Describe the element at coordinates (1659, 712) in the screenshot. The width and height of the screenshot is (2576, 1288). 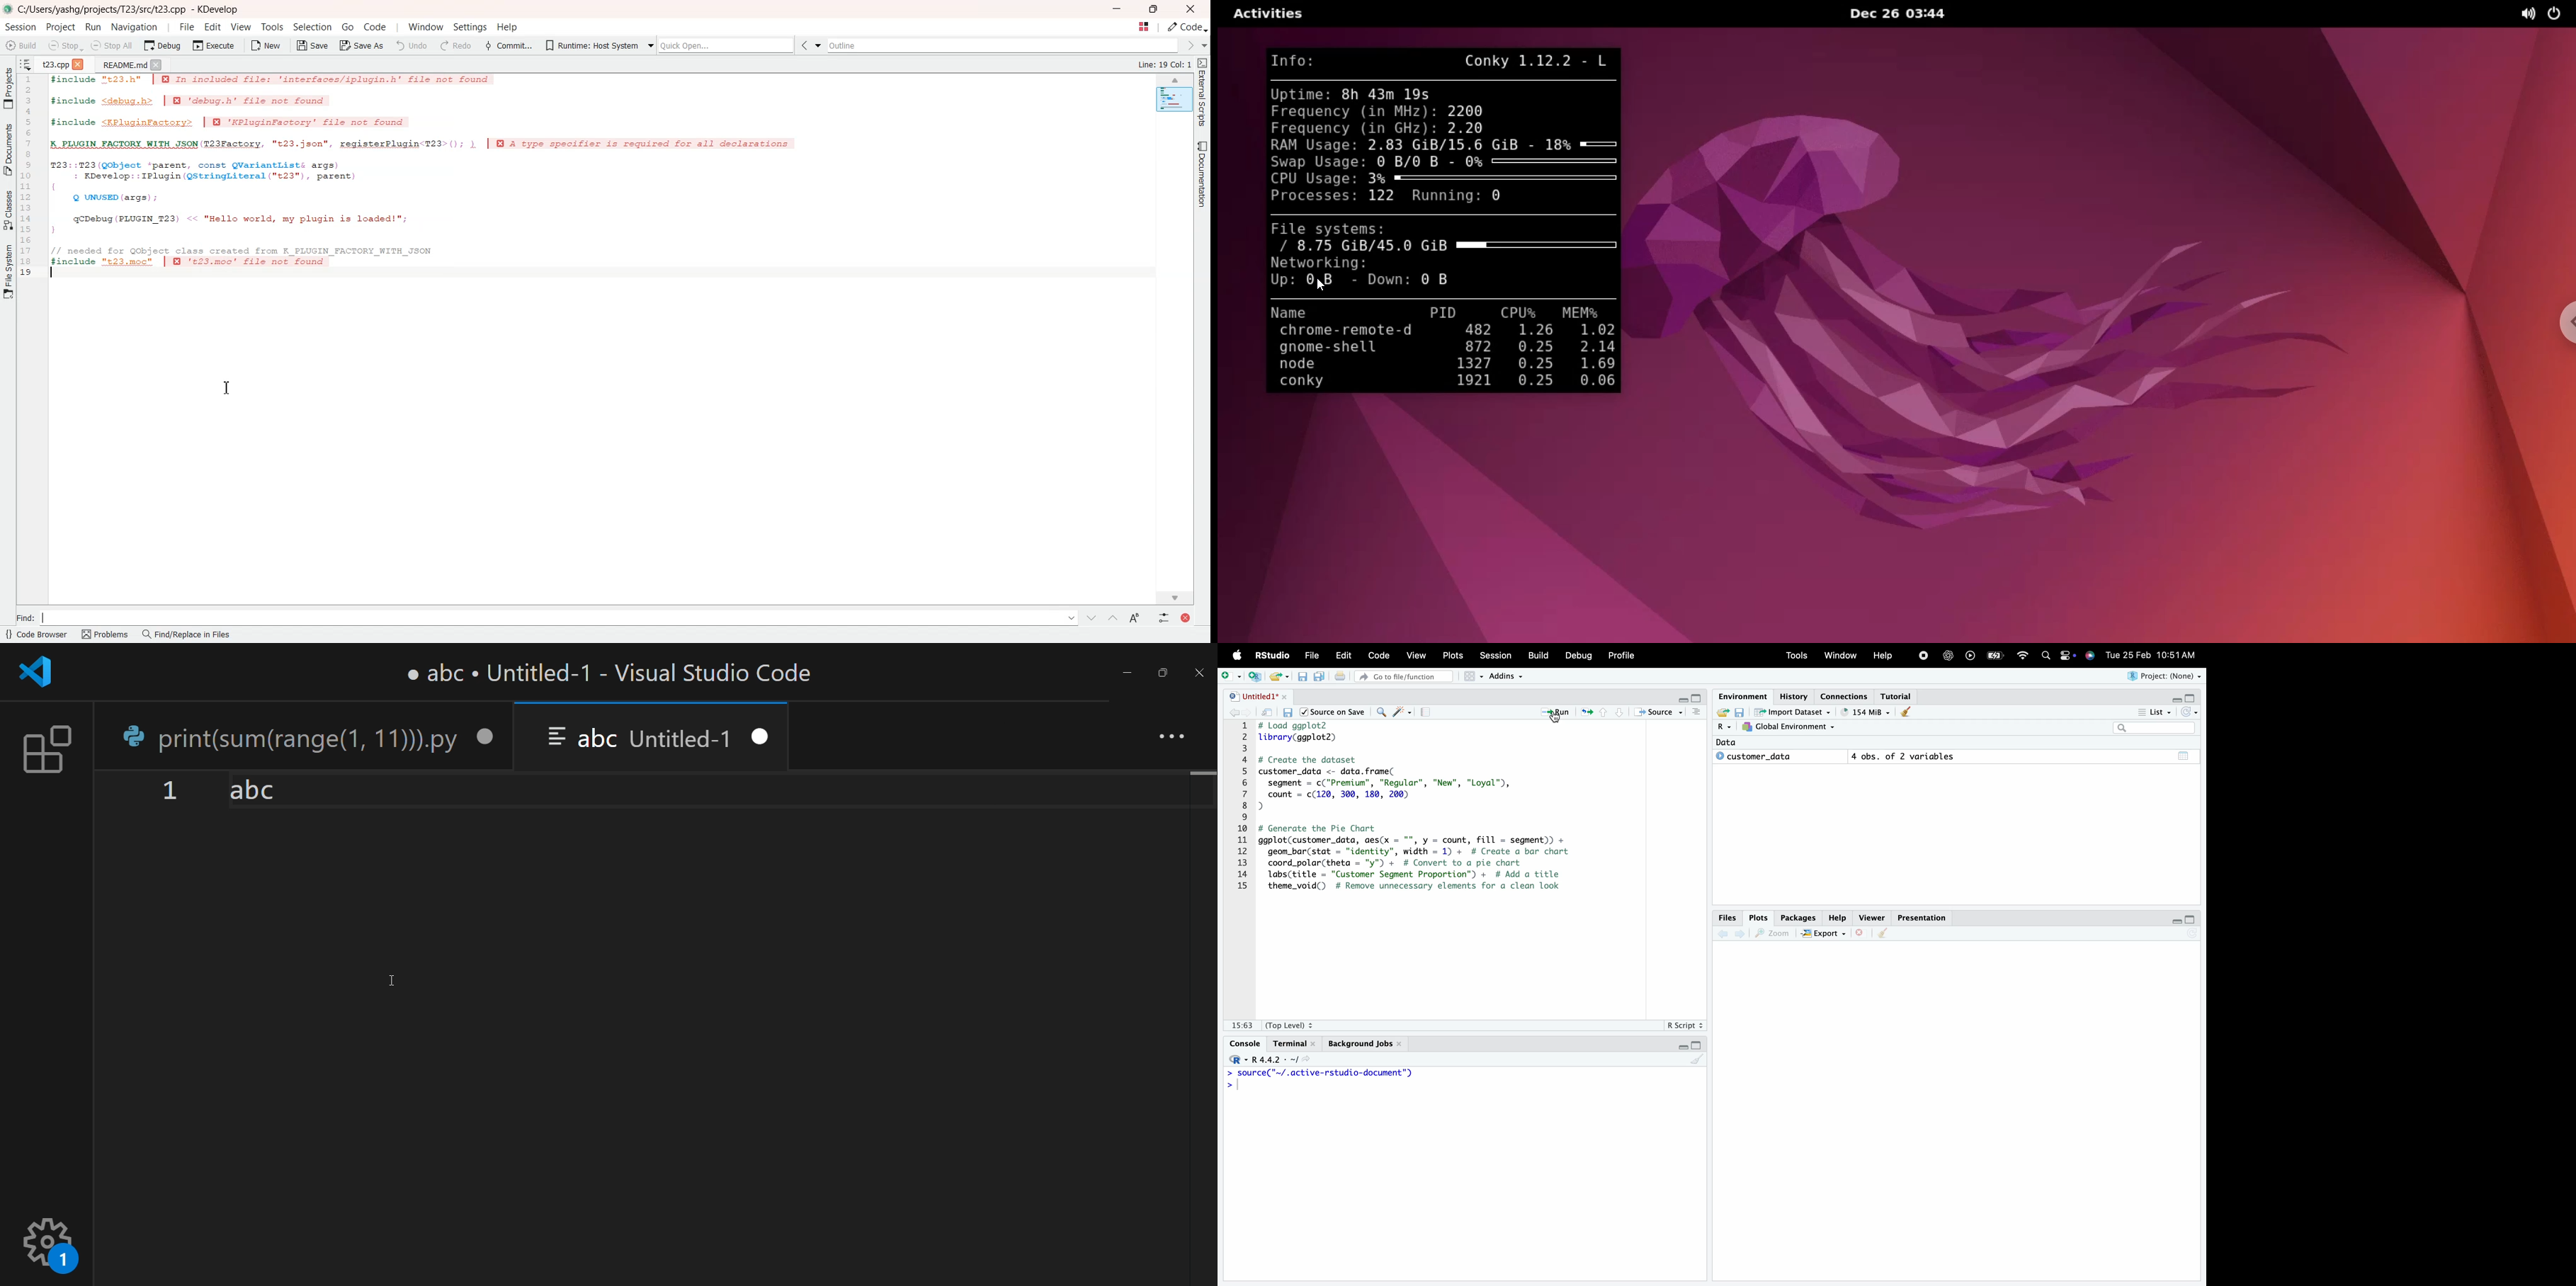
I see `+ Source ~` at that location.